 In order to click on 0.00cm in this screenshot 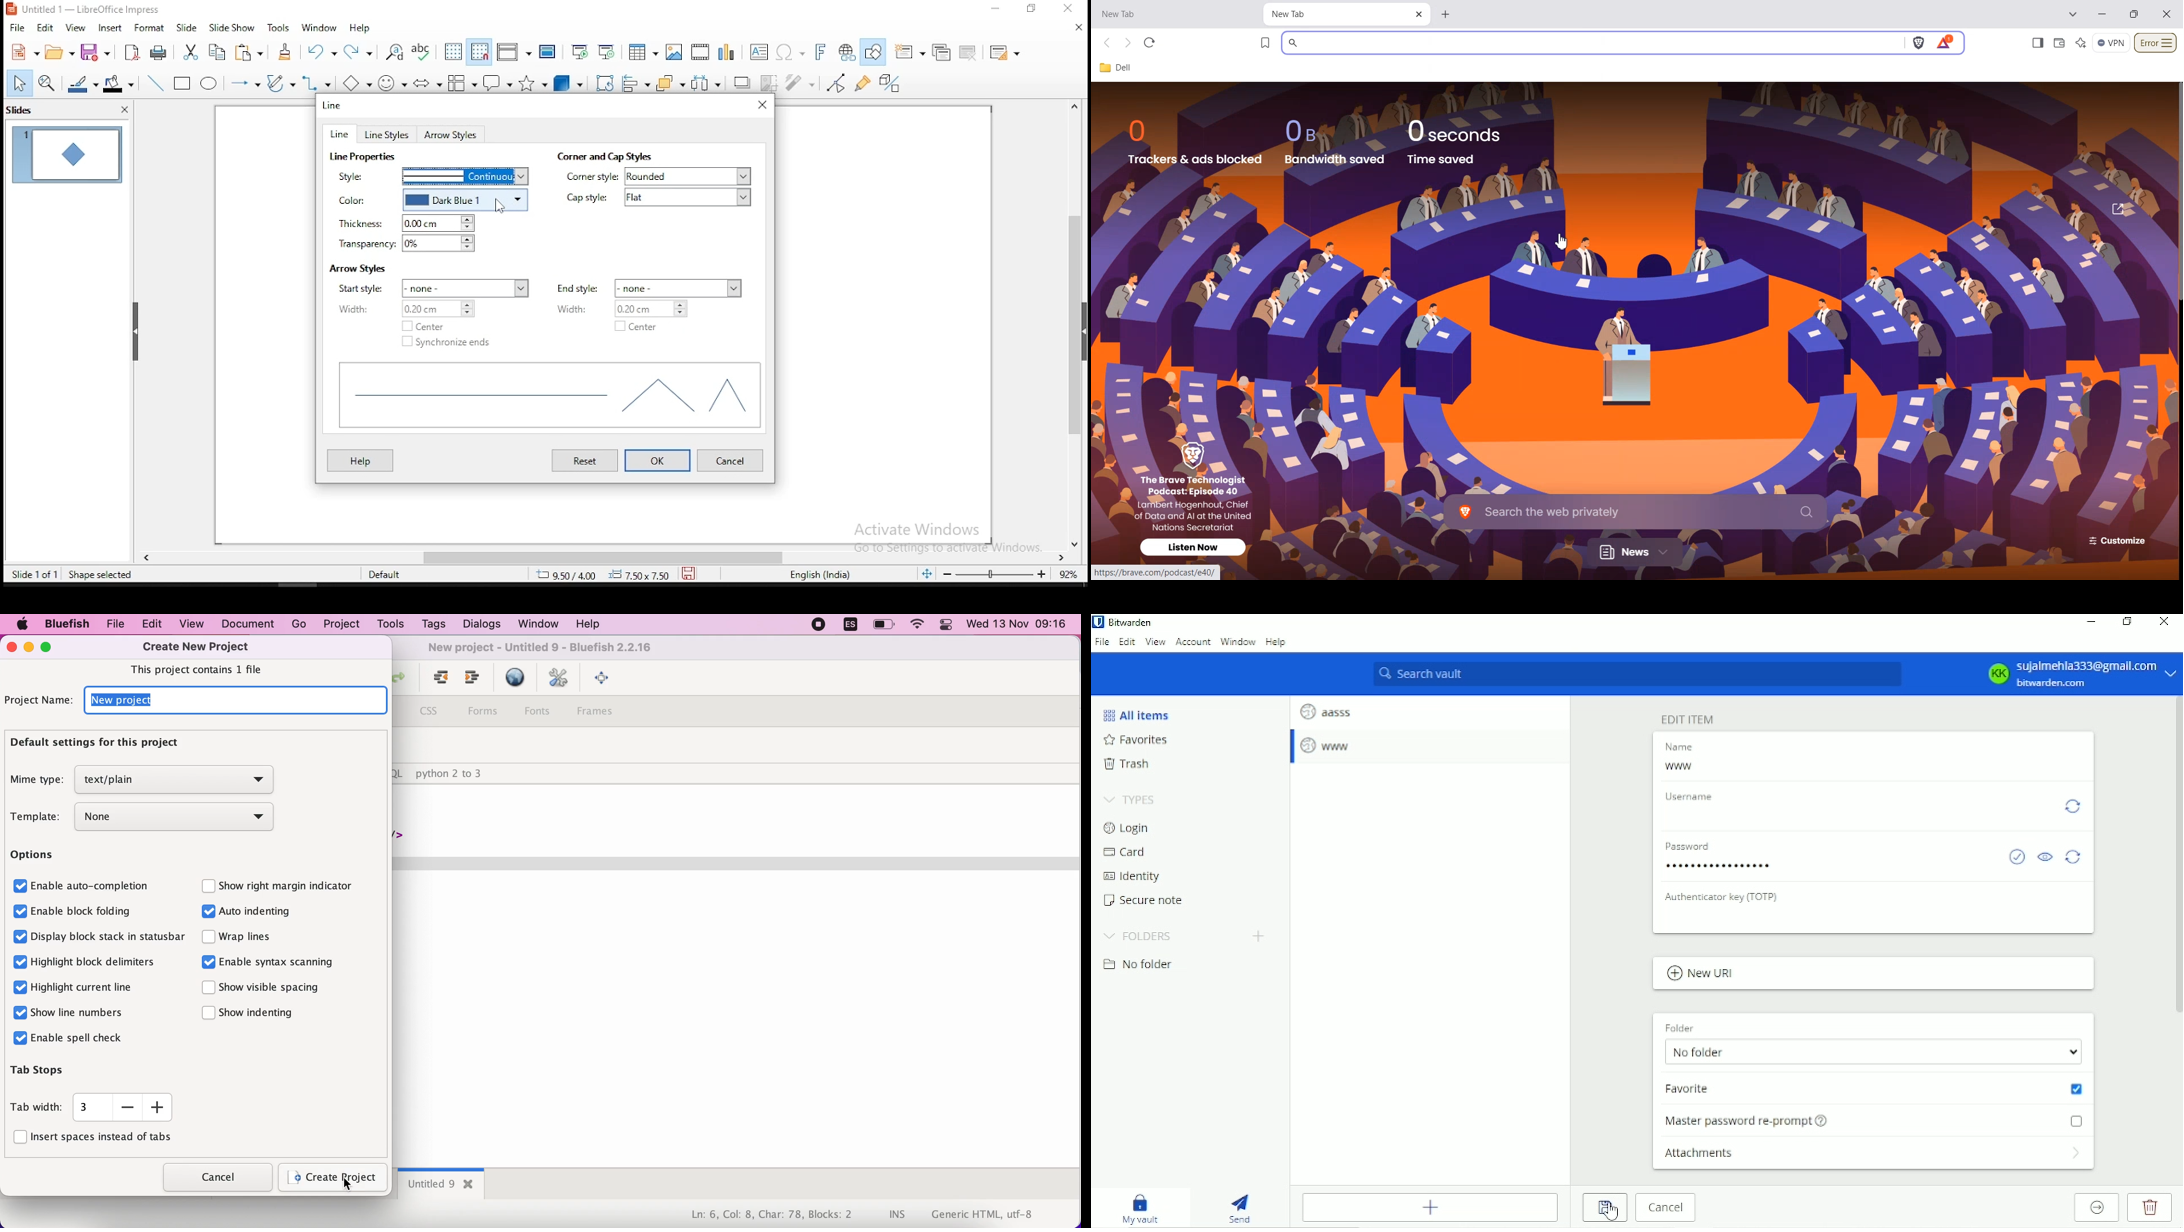, I will do `click(443, 223)`.